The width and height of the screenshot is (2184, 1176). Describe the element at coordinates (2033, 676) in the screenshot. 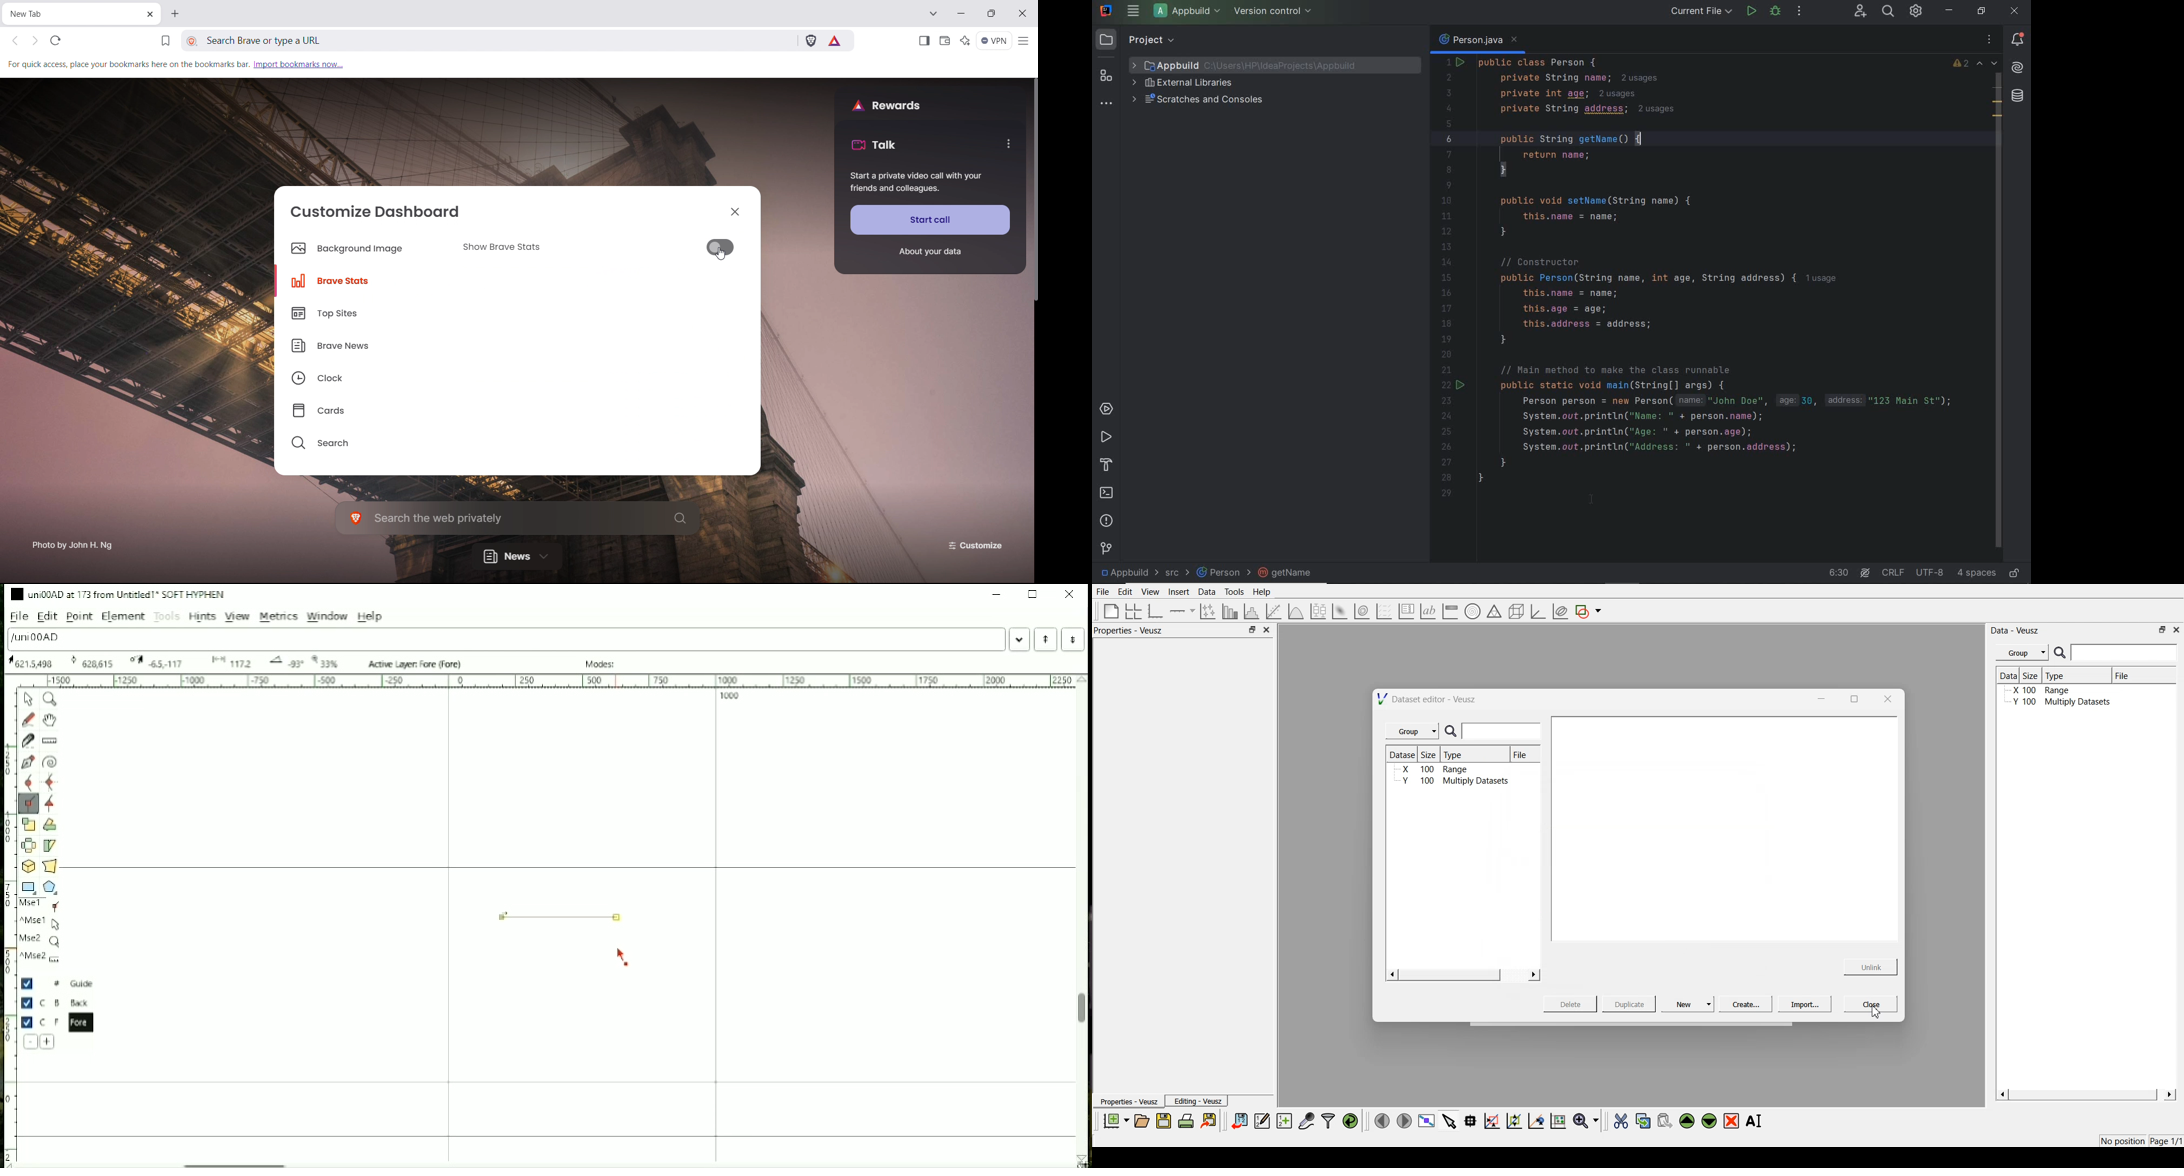

I see `Size` at that location.